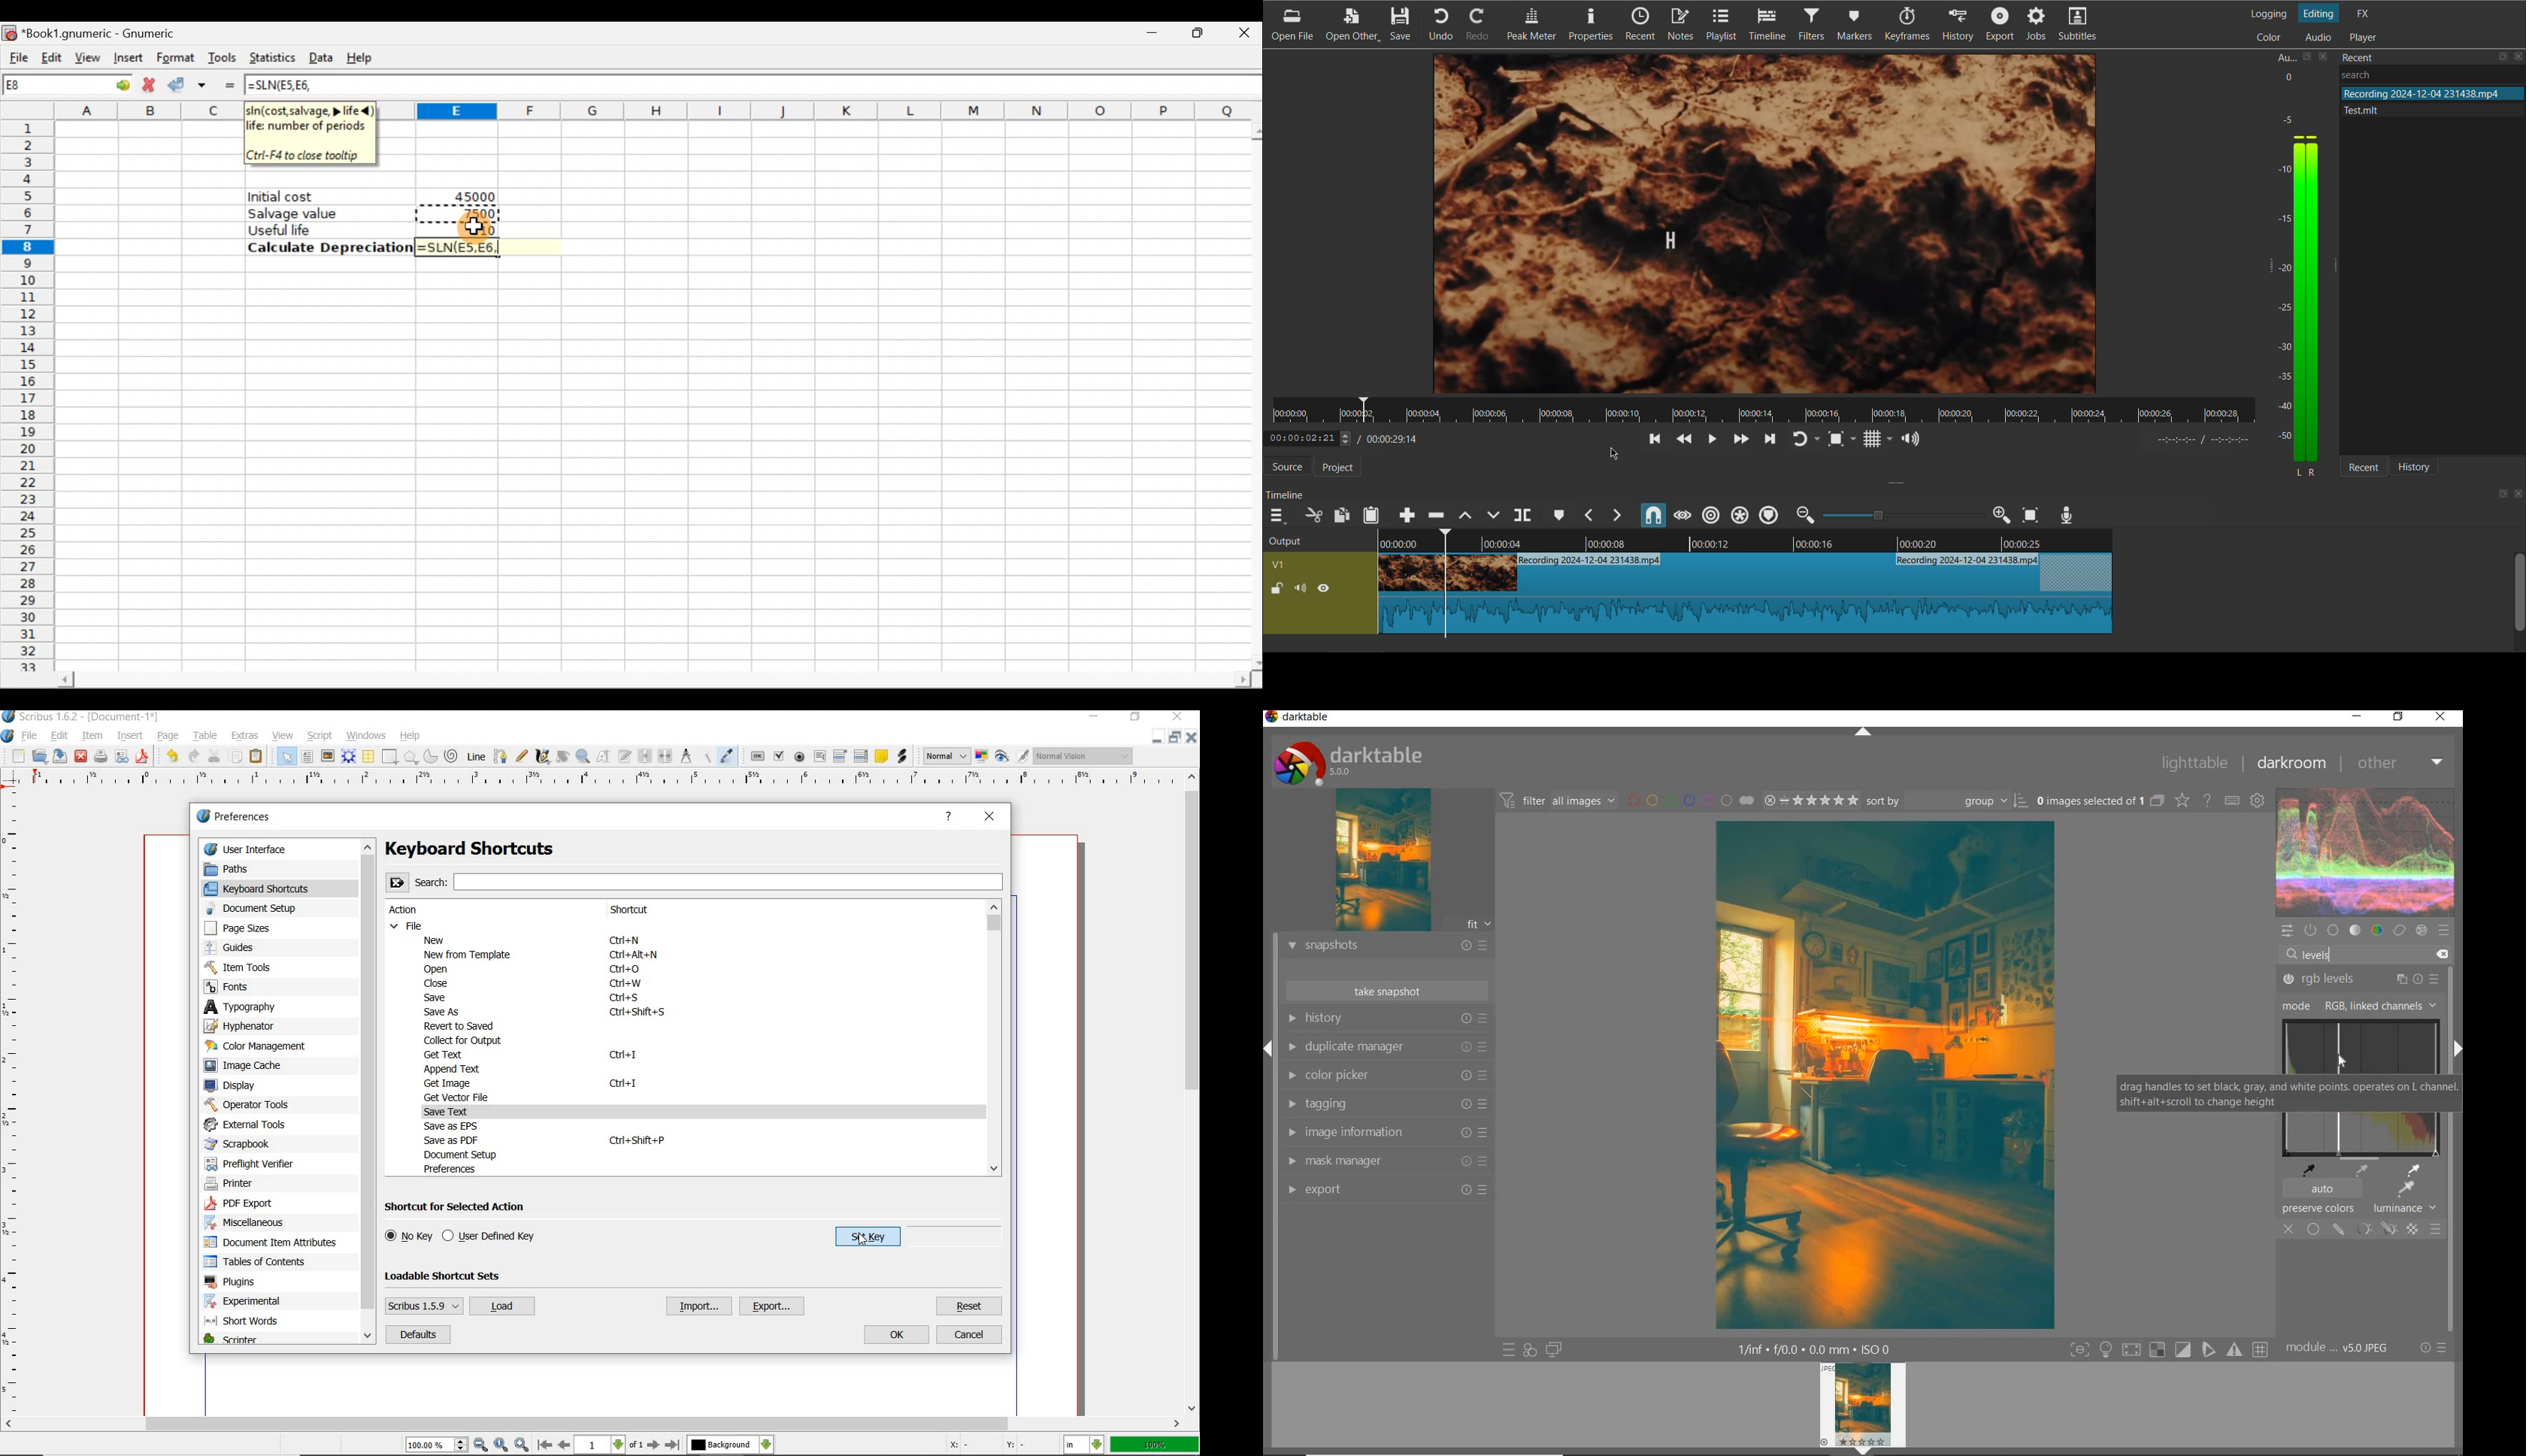 The image size is (2548, 1456). I want to click on append text, so click(451, 1068).